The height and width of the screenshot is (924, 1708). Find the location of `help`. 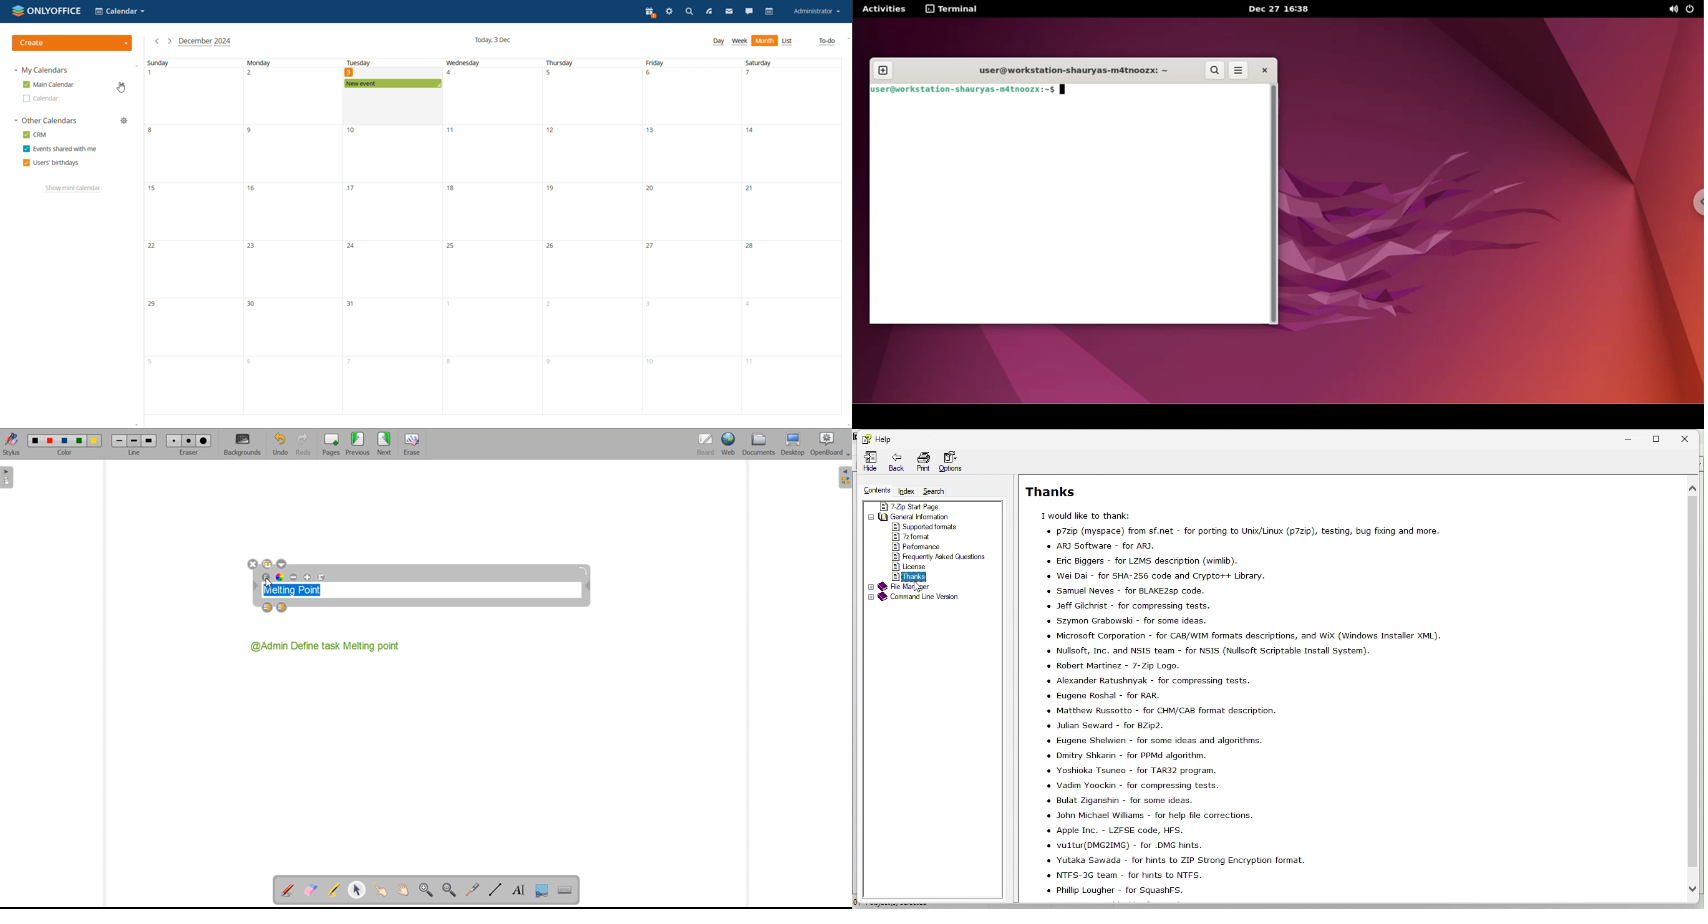

help is located at coordinates (877, 439).